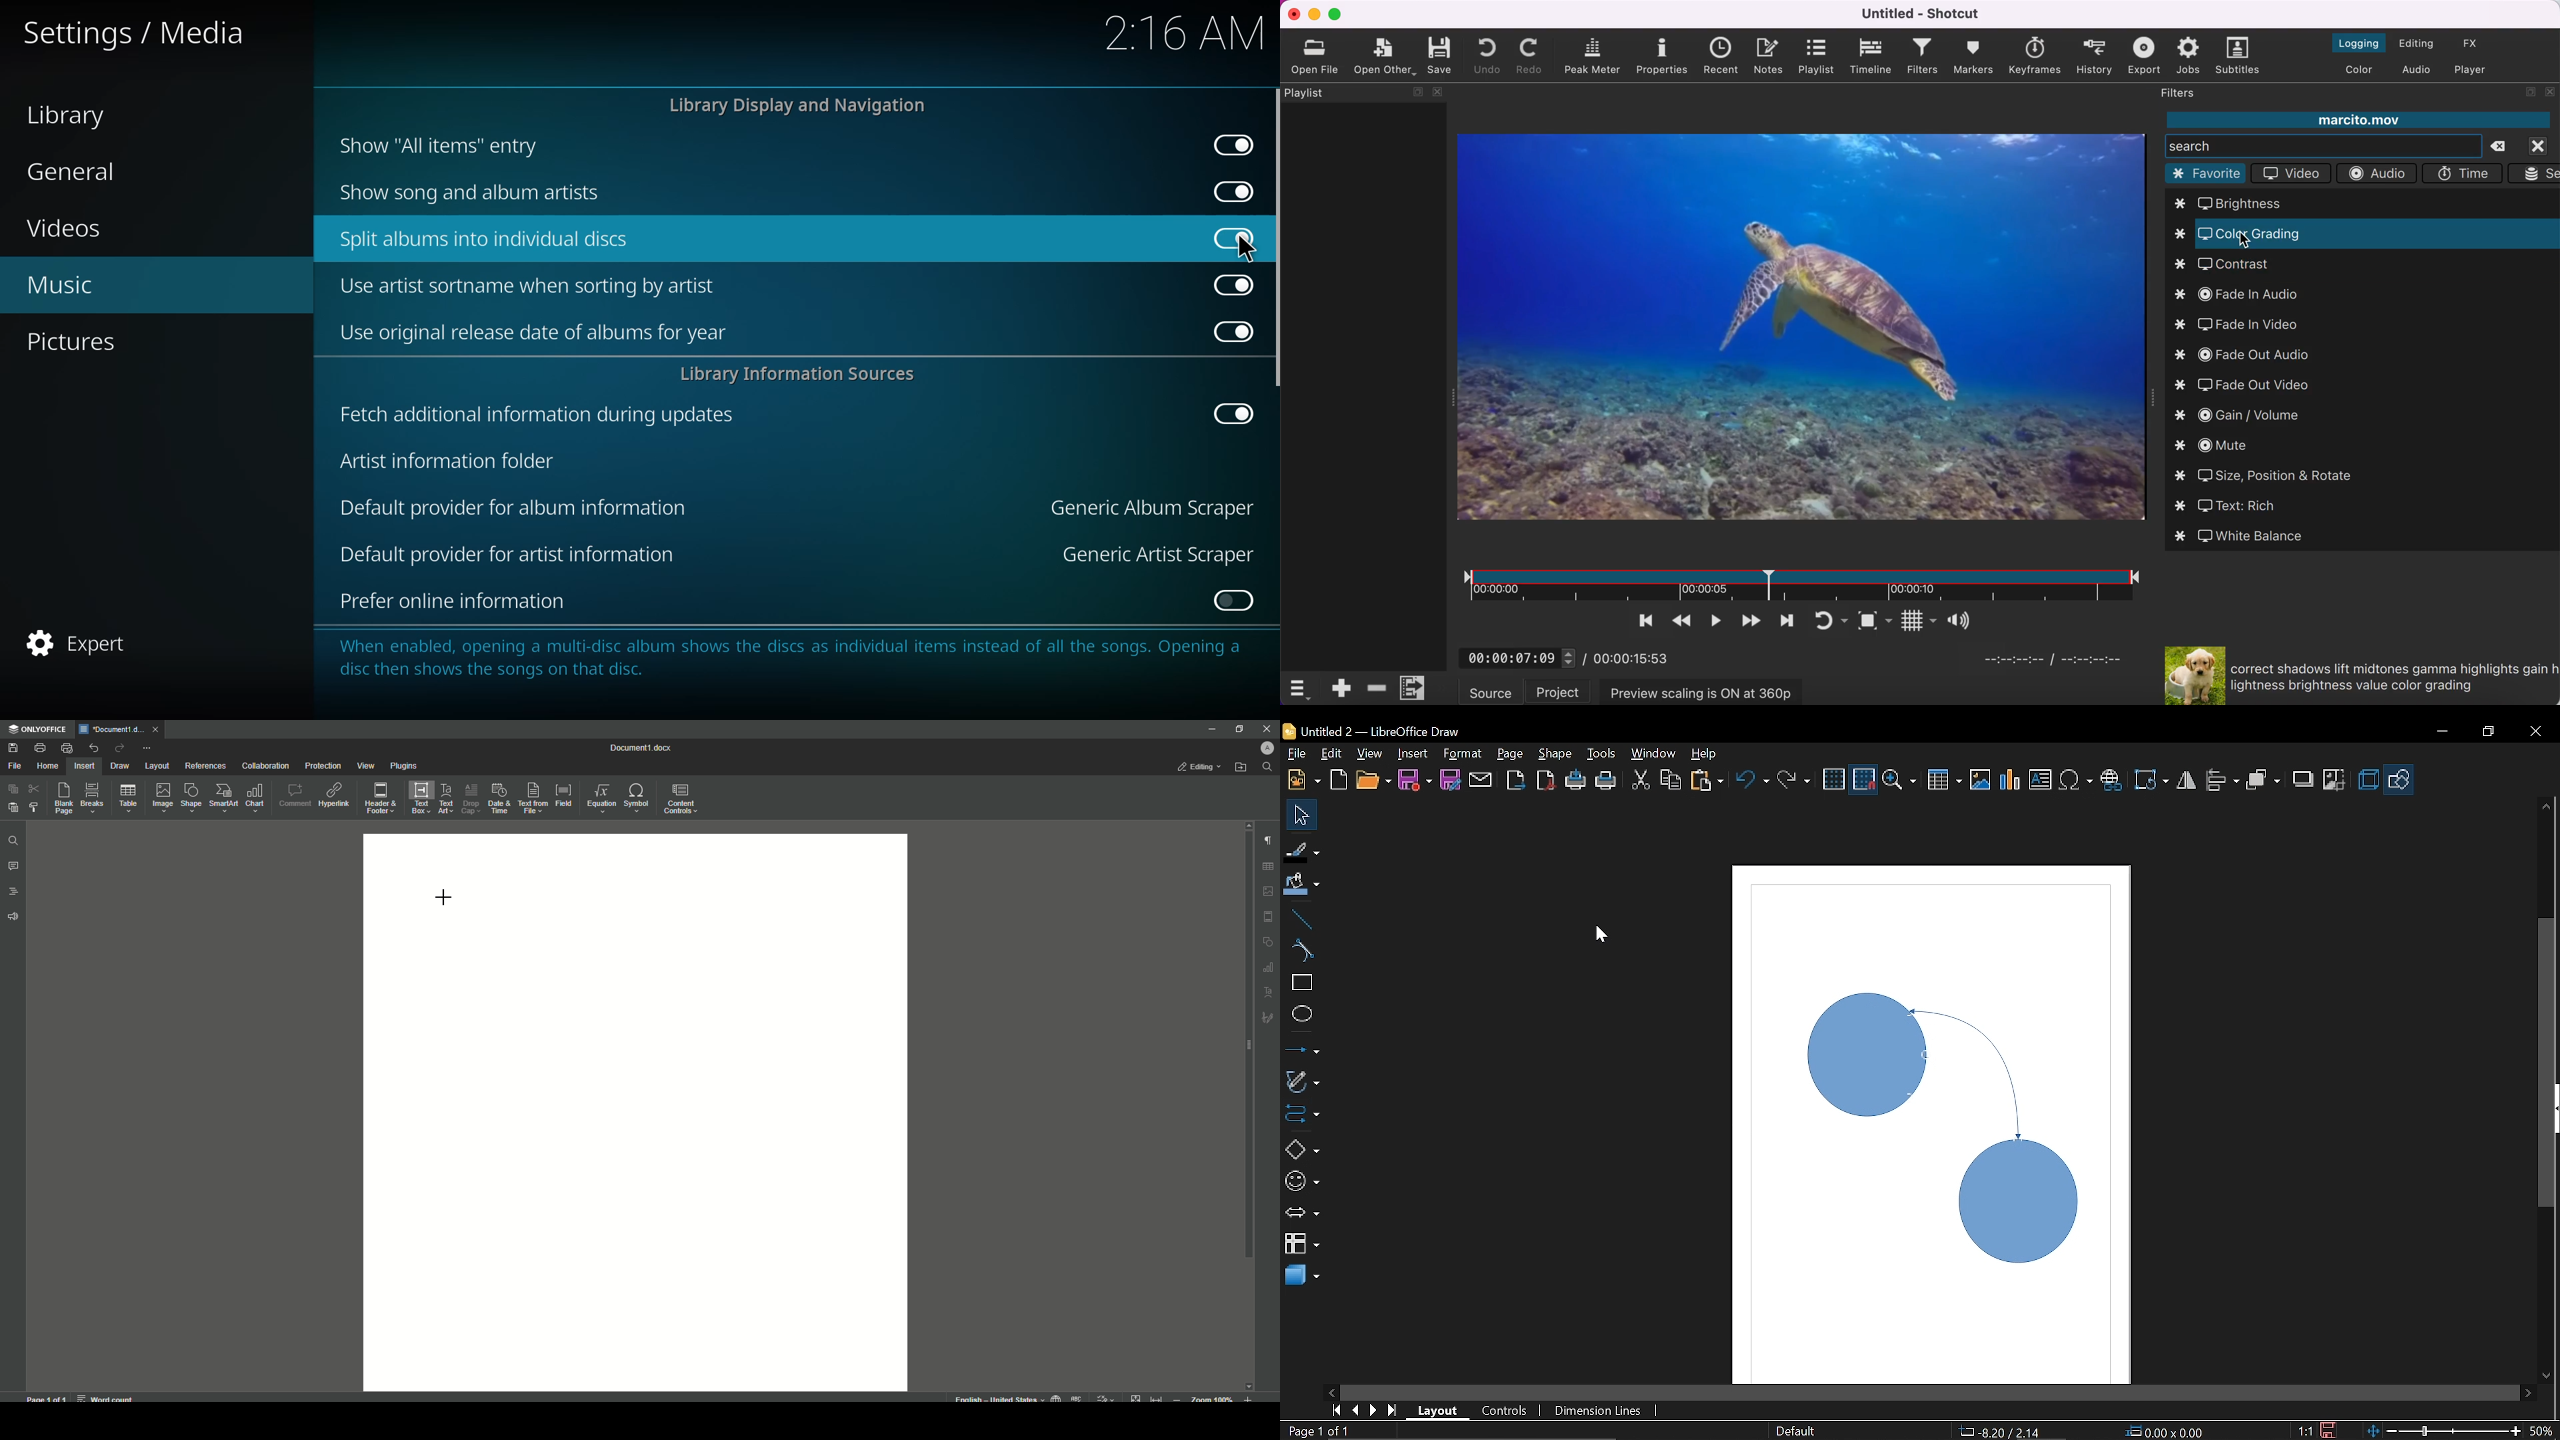  Describe the element at coordinates (2481, 43) in the screenshot. I see `switch to the effect layout` at that location.